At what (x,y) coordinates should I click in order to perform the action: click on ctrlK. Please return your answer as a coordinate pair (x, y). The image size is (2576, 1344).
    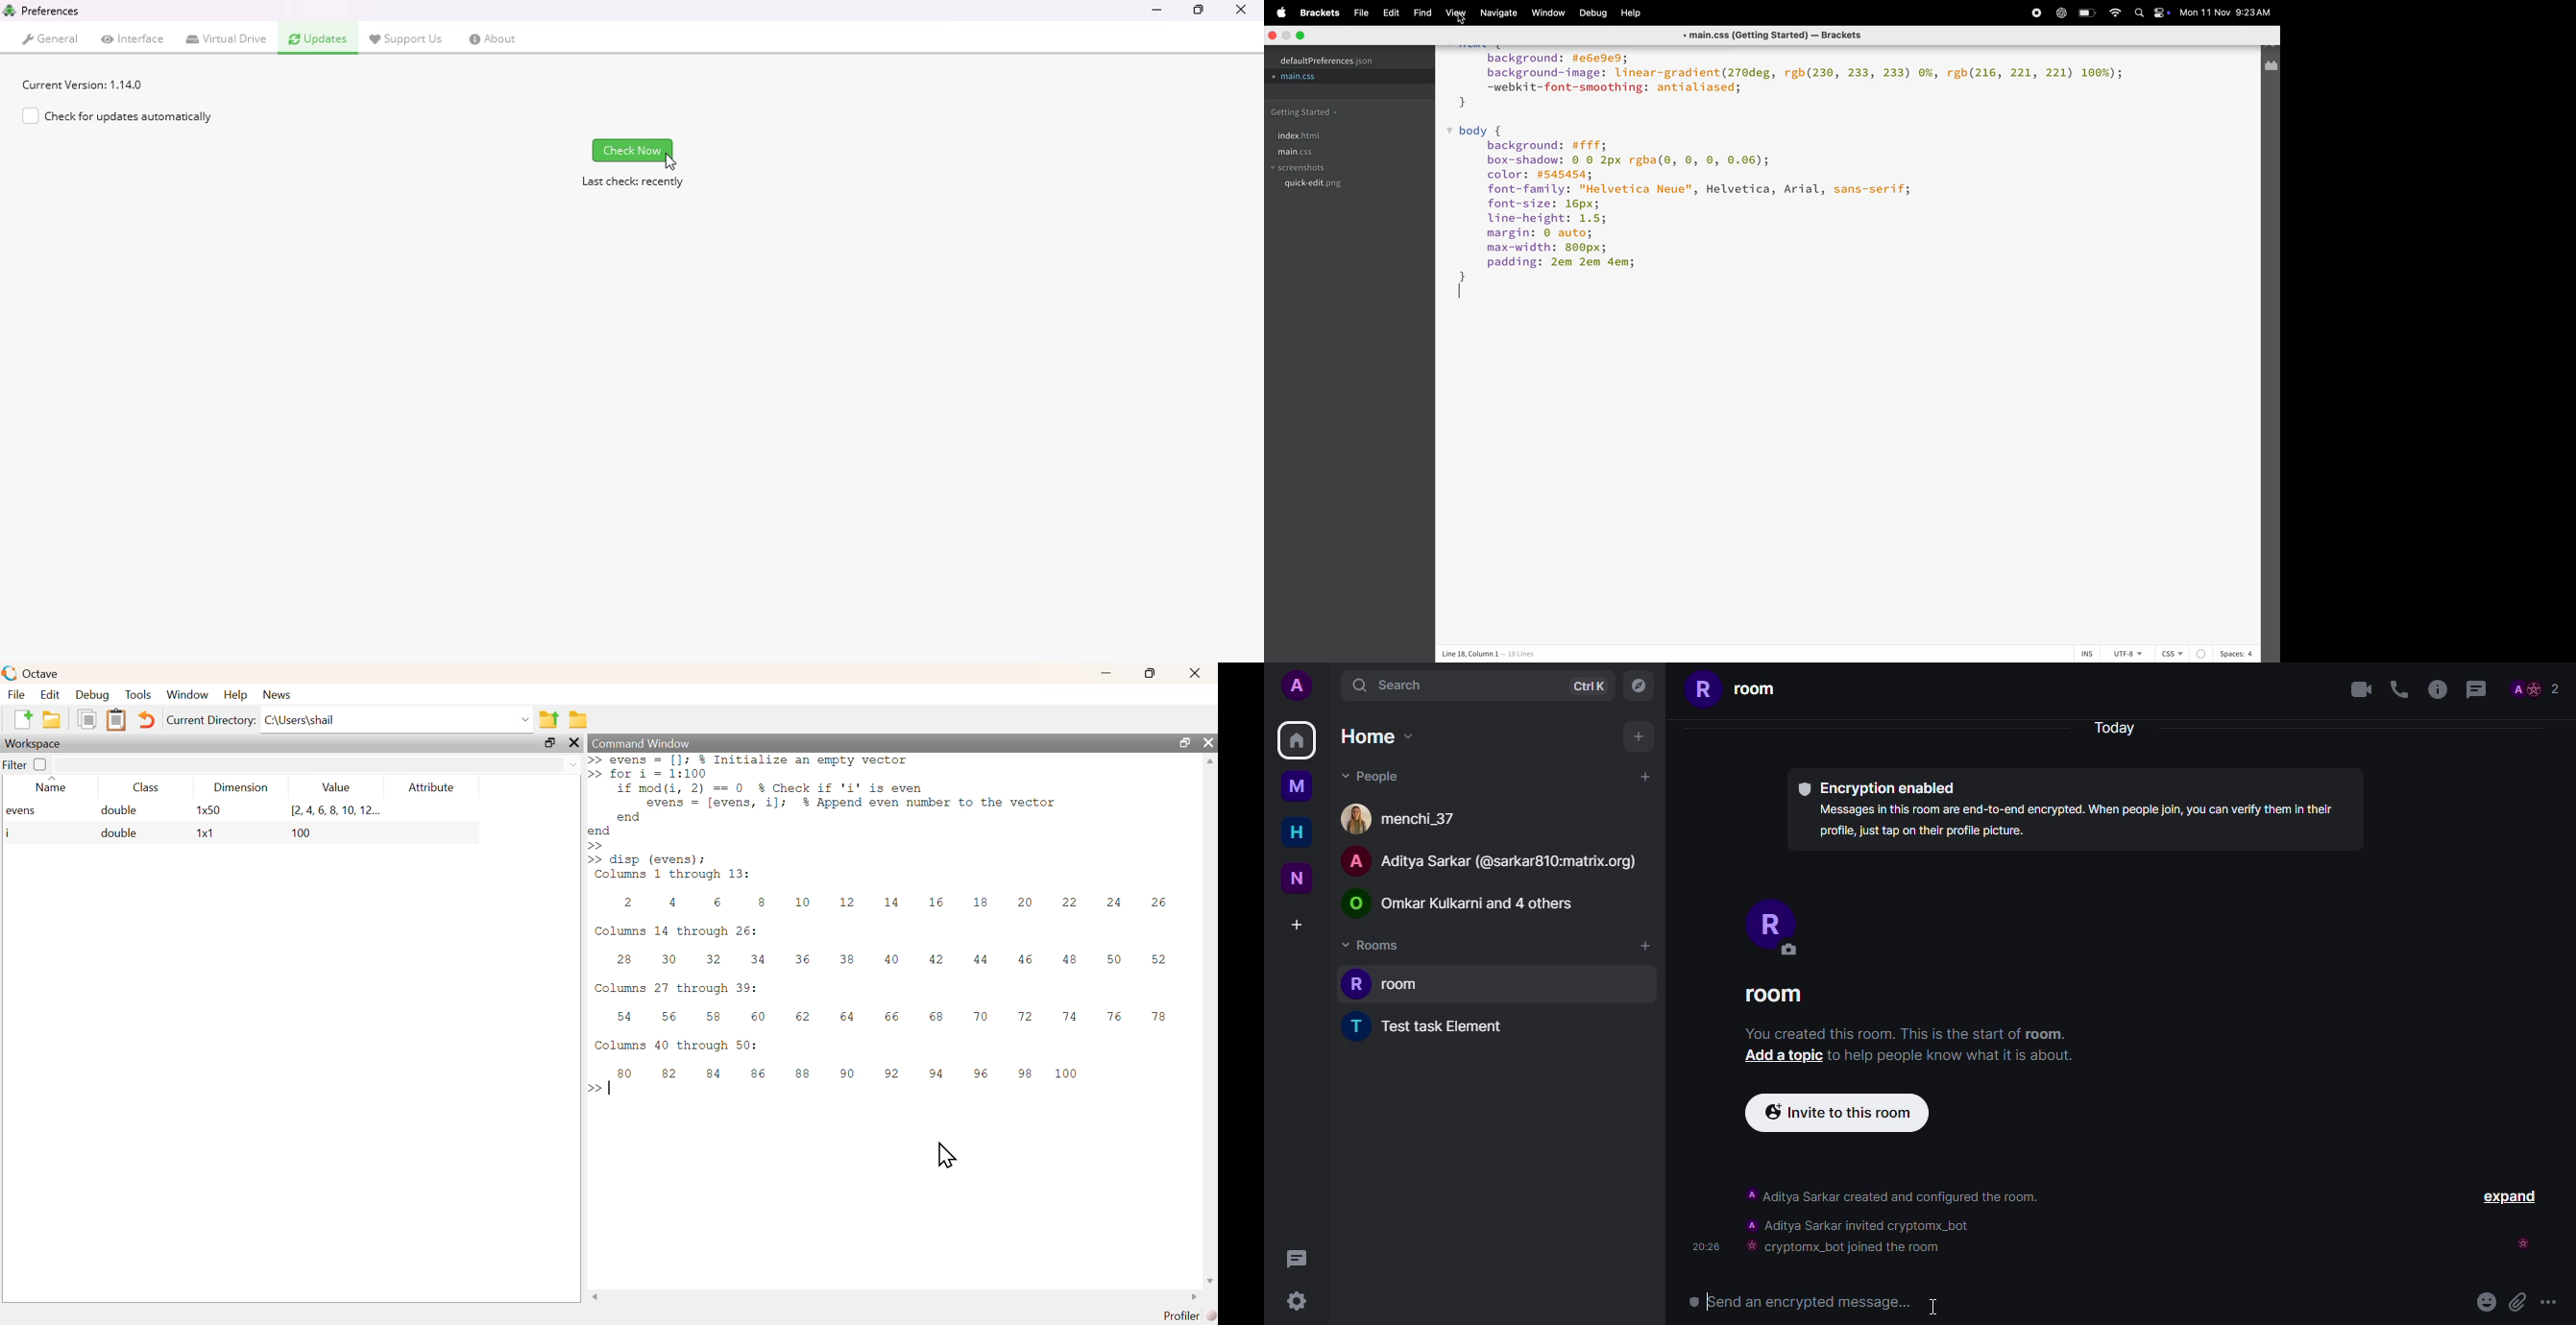
    Looking at the image, I should click on (1589, 687).